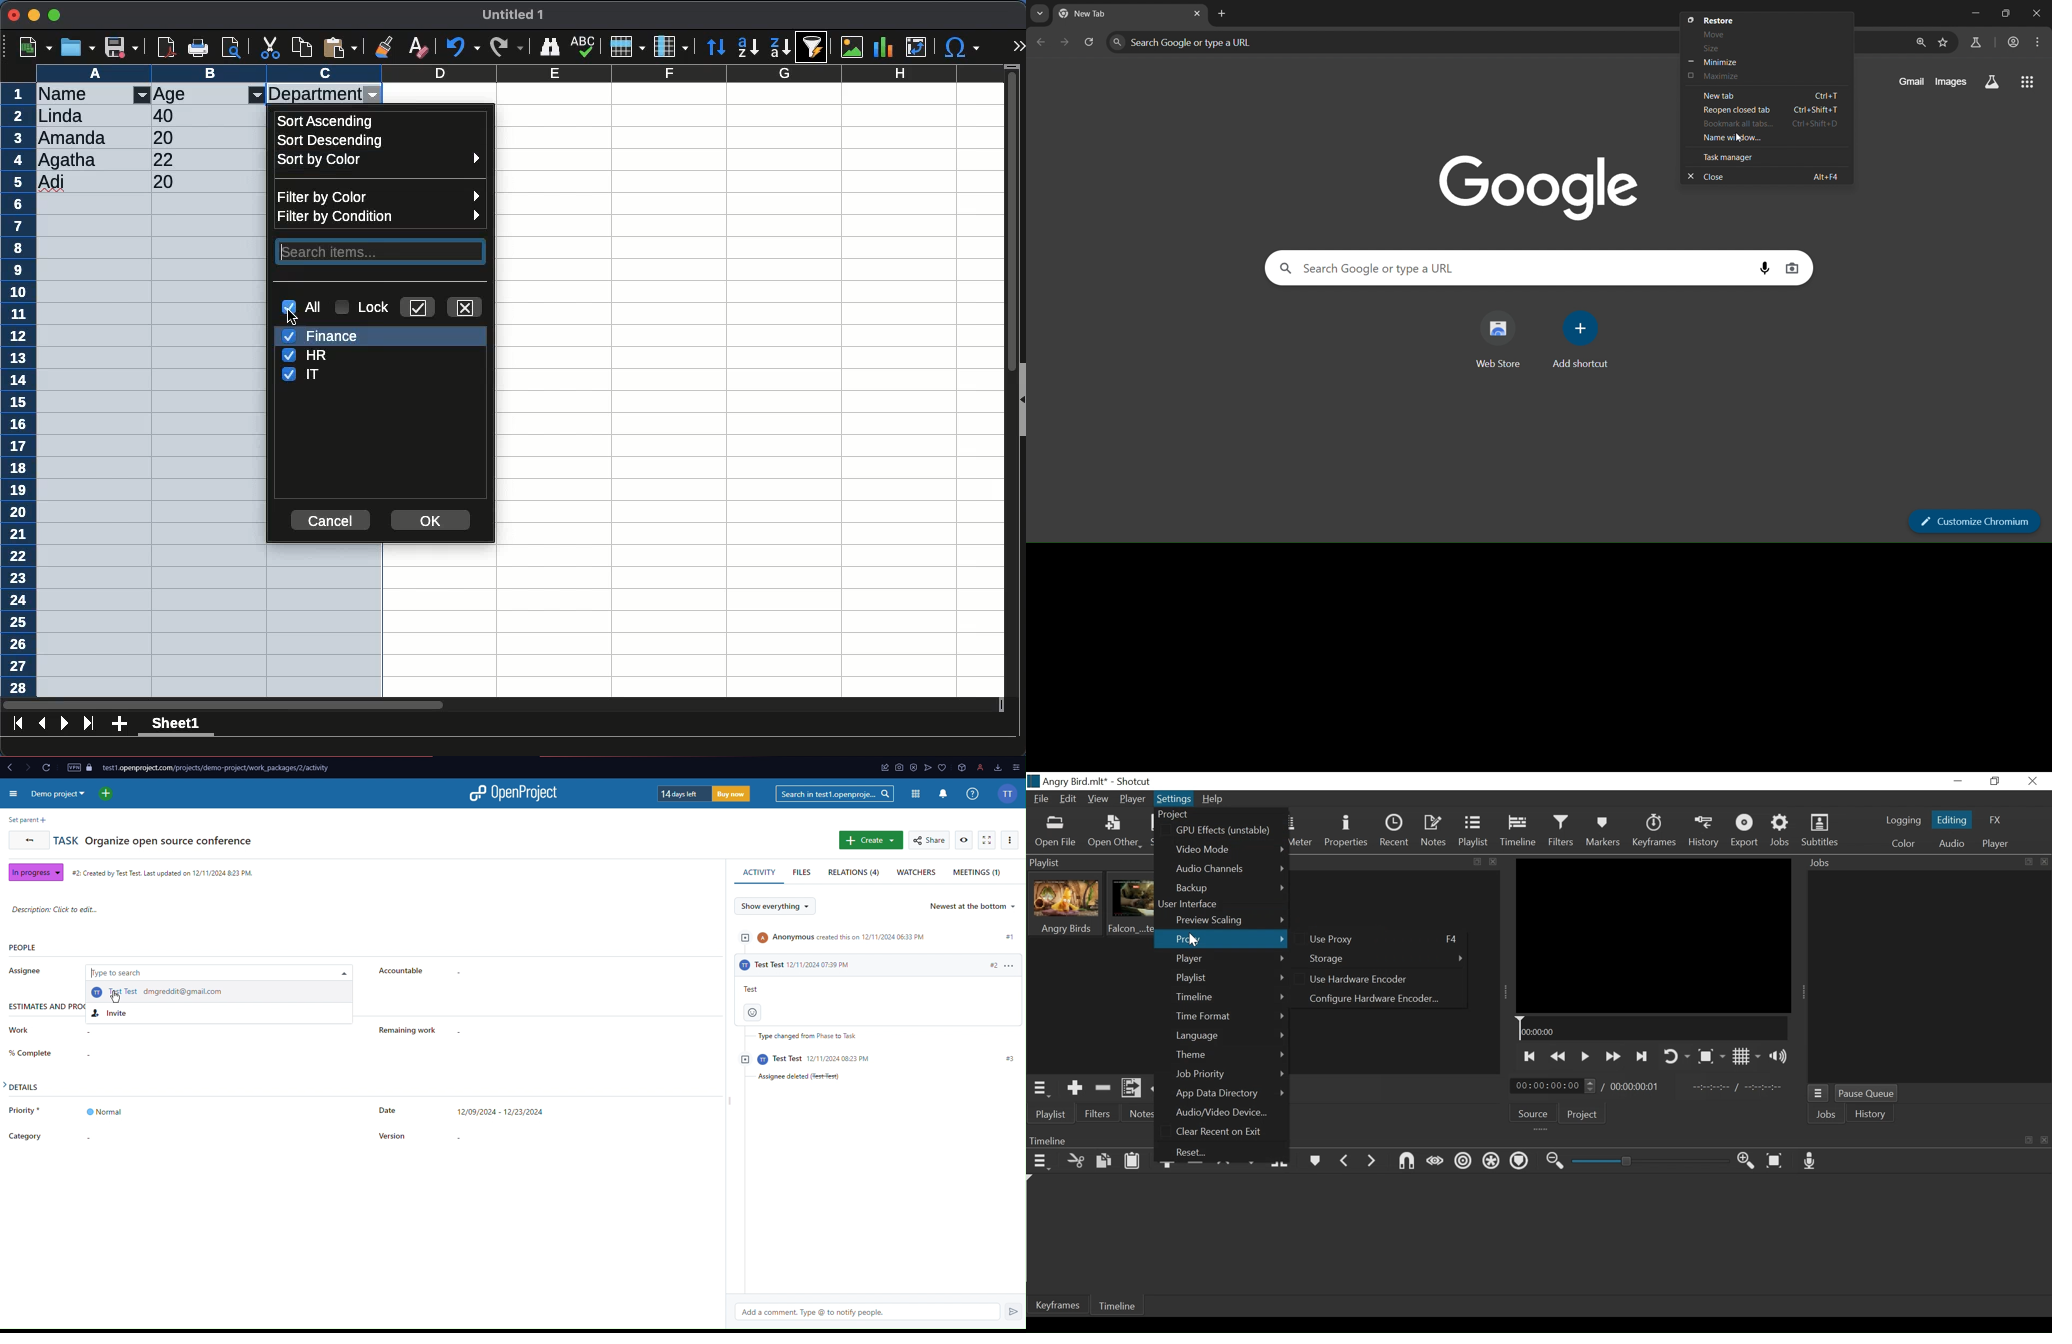  What do you see at coordinates (1436, 830) in the screenshot?
I see `Notes` at bounding box center [1436, 830].